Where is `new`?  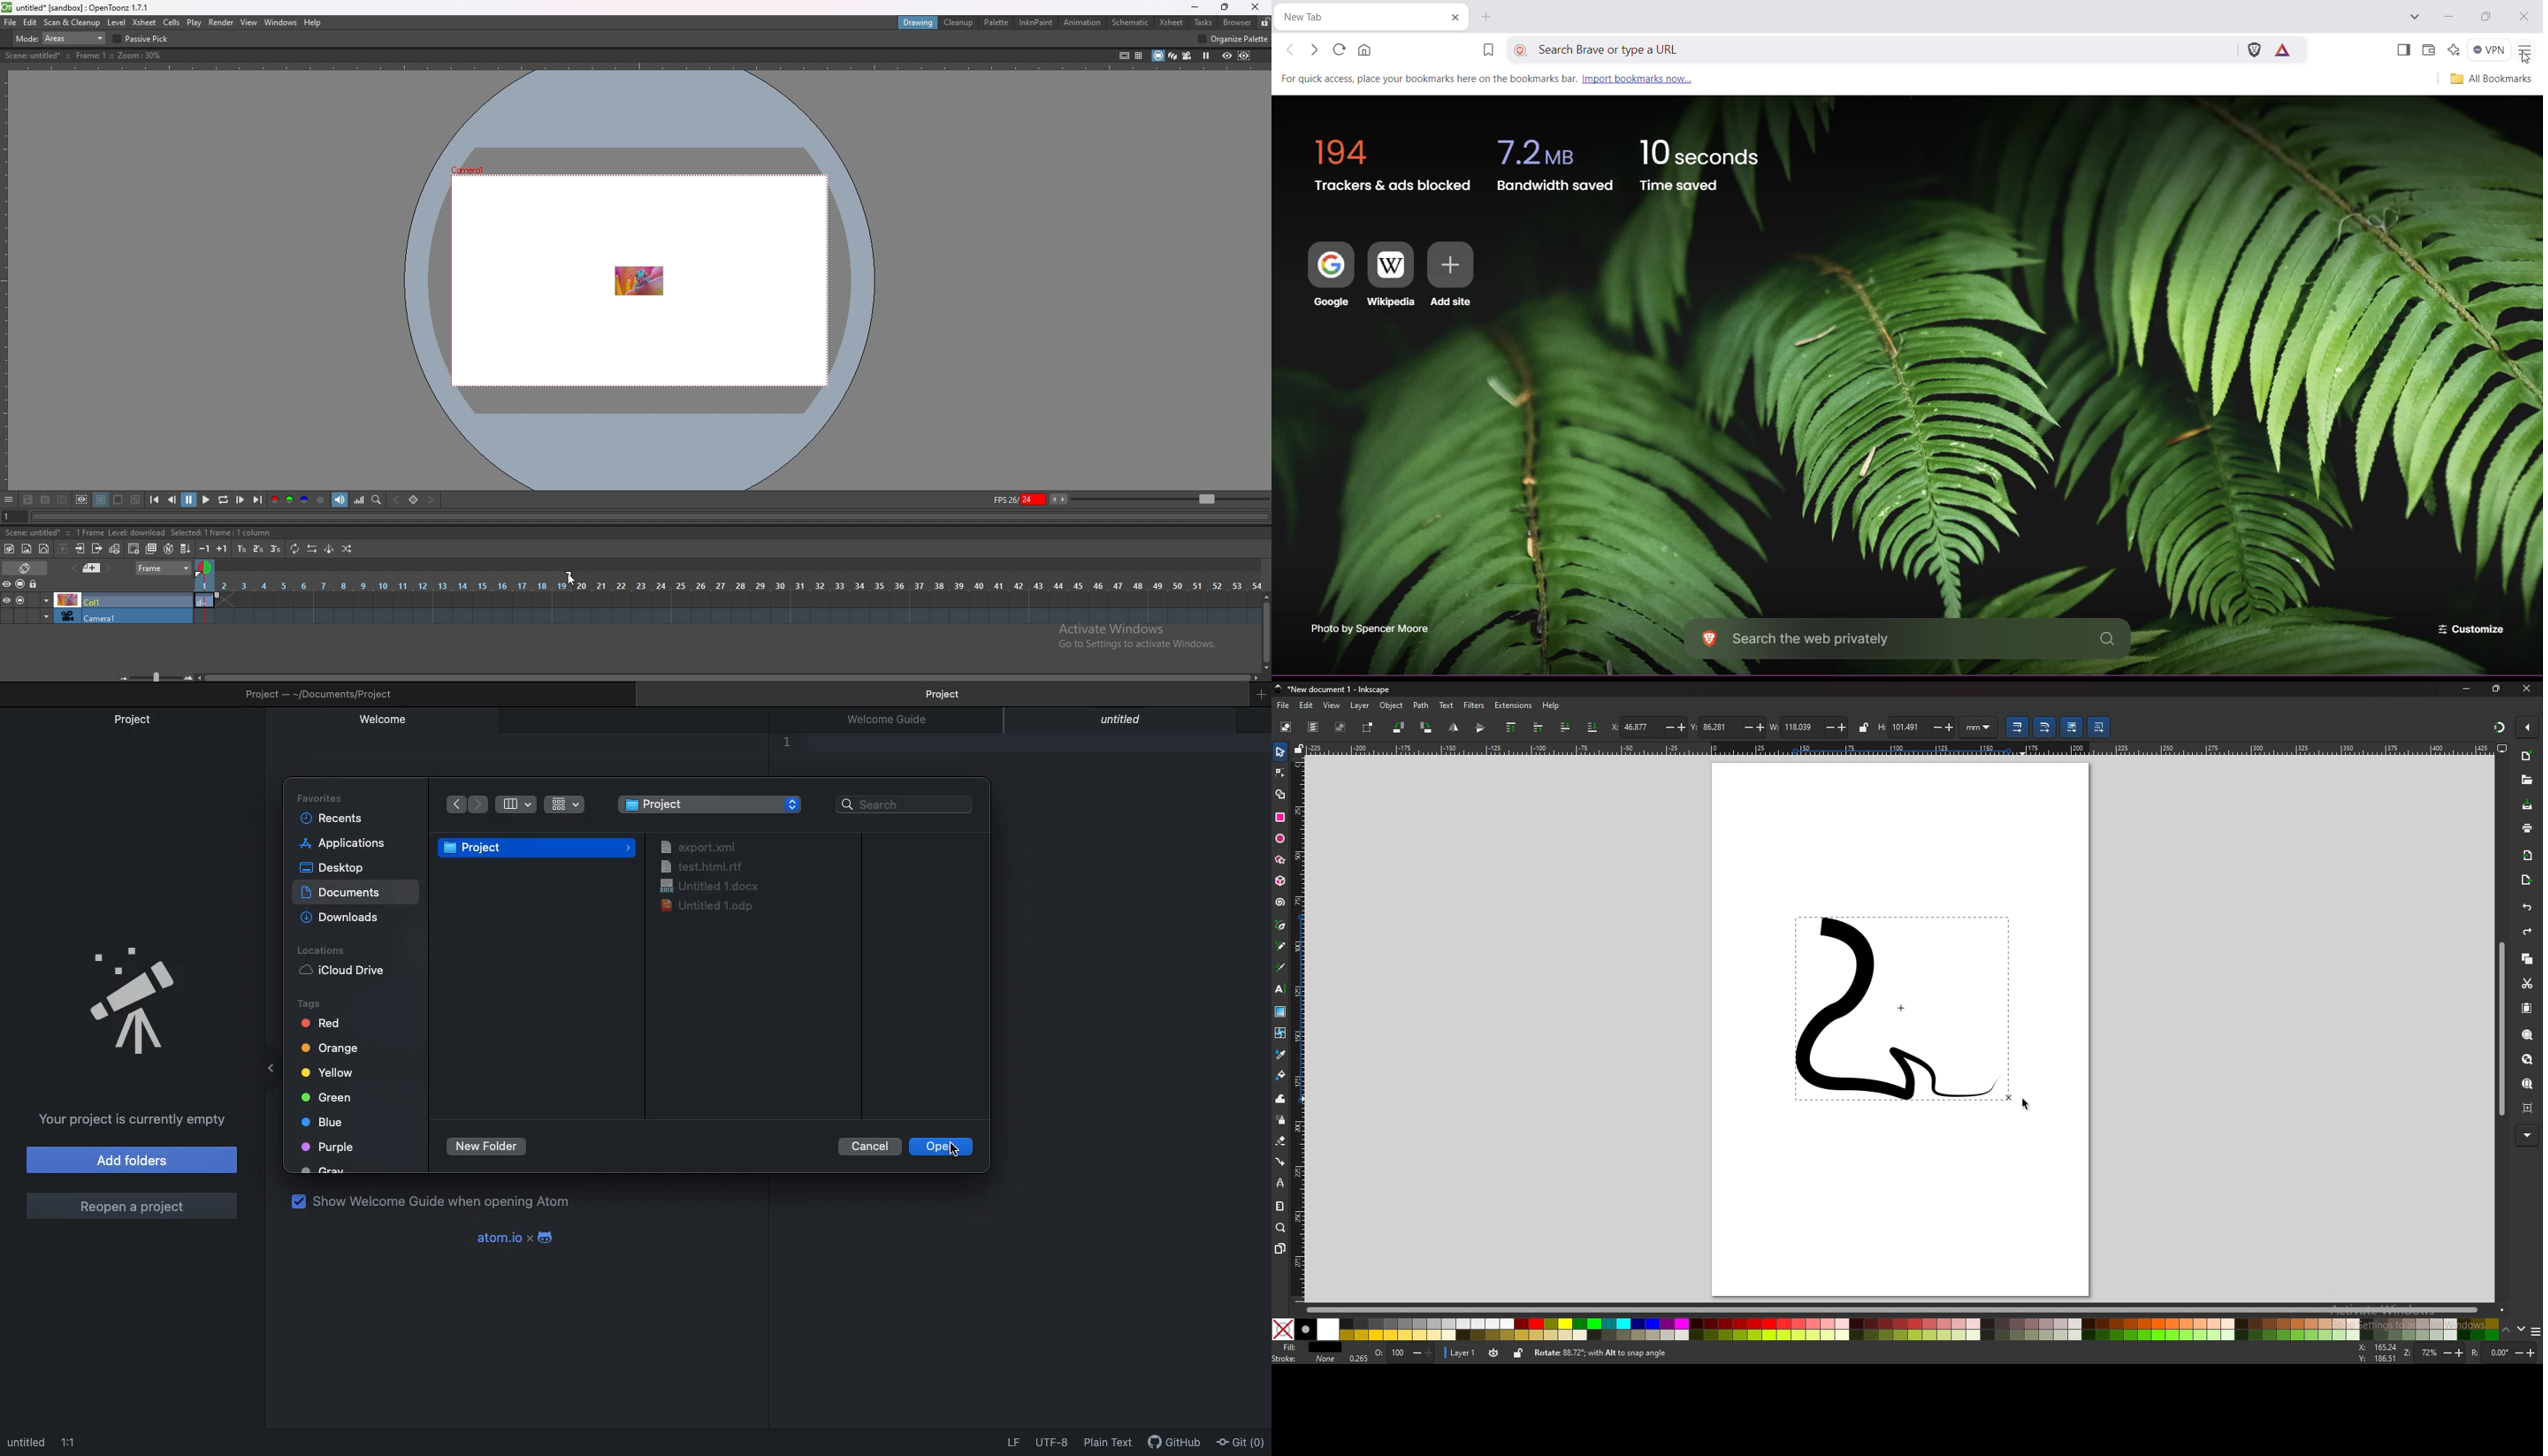 new is located at coordinates (2528, 757).